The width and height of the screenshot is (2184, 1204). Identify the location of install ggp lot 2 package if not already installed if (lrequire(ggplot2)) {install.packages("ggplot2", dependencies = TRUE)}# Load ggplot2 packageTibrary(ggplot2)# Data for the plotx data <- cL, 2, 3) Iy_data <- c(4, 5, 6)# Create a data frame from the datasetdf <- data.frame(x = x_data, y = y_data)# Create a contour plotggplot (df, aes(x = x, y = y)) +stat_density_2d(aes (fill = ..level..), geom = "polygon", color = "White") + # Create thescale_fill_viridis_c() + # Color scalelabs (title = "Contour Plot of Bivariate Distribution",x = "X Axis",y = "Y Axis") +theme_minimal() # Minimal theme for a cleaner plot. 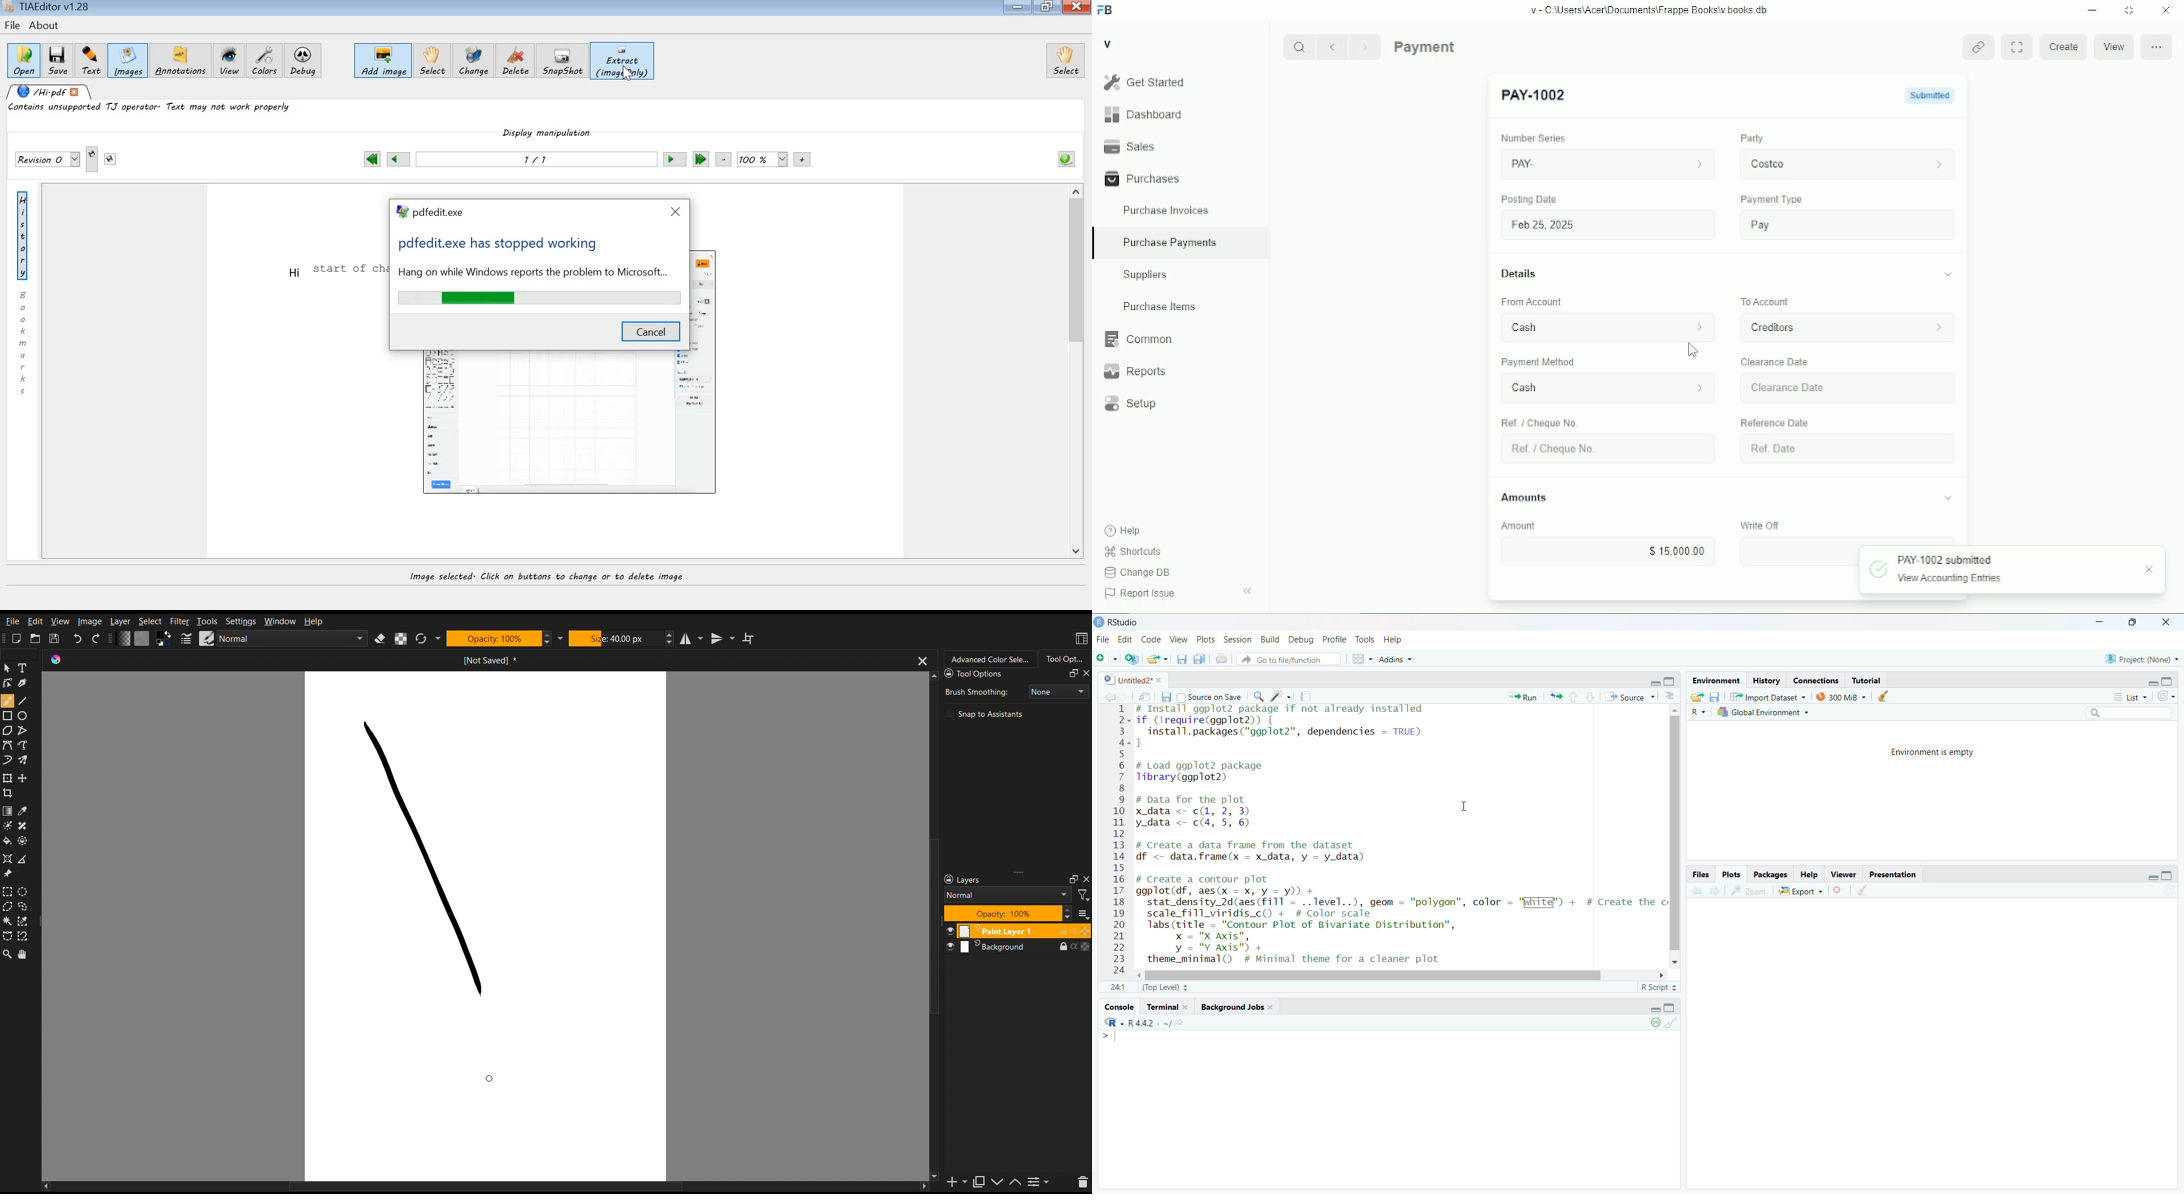
(1397, 835).